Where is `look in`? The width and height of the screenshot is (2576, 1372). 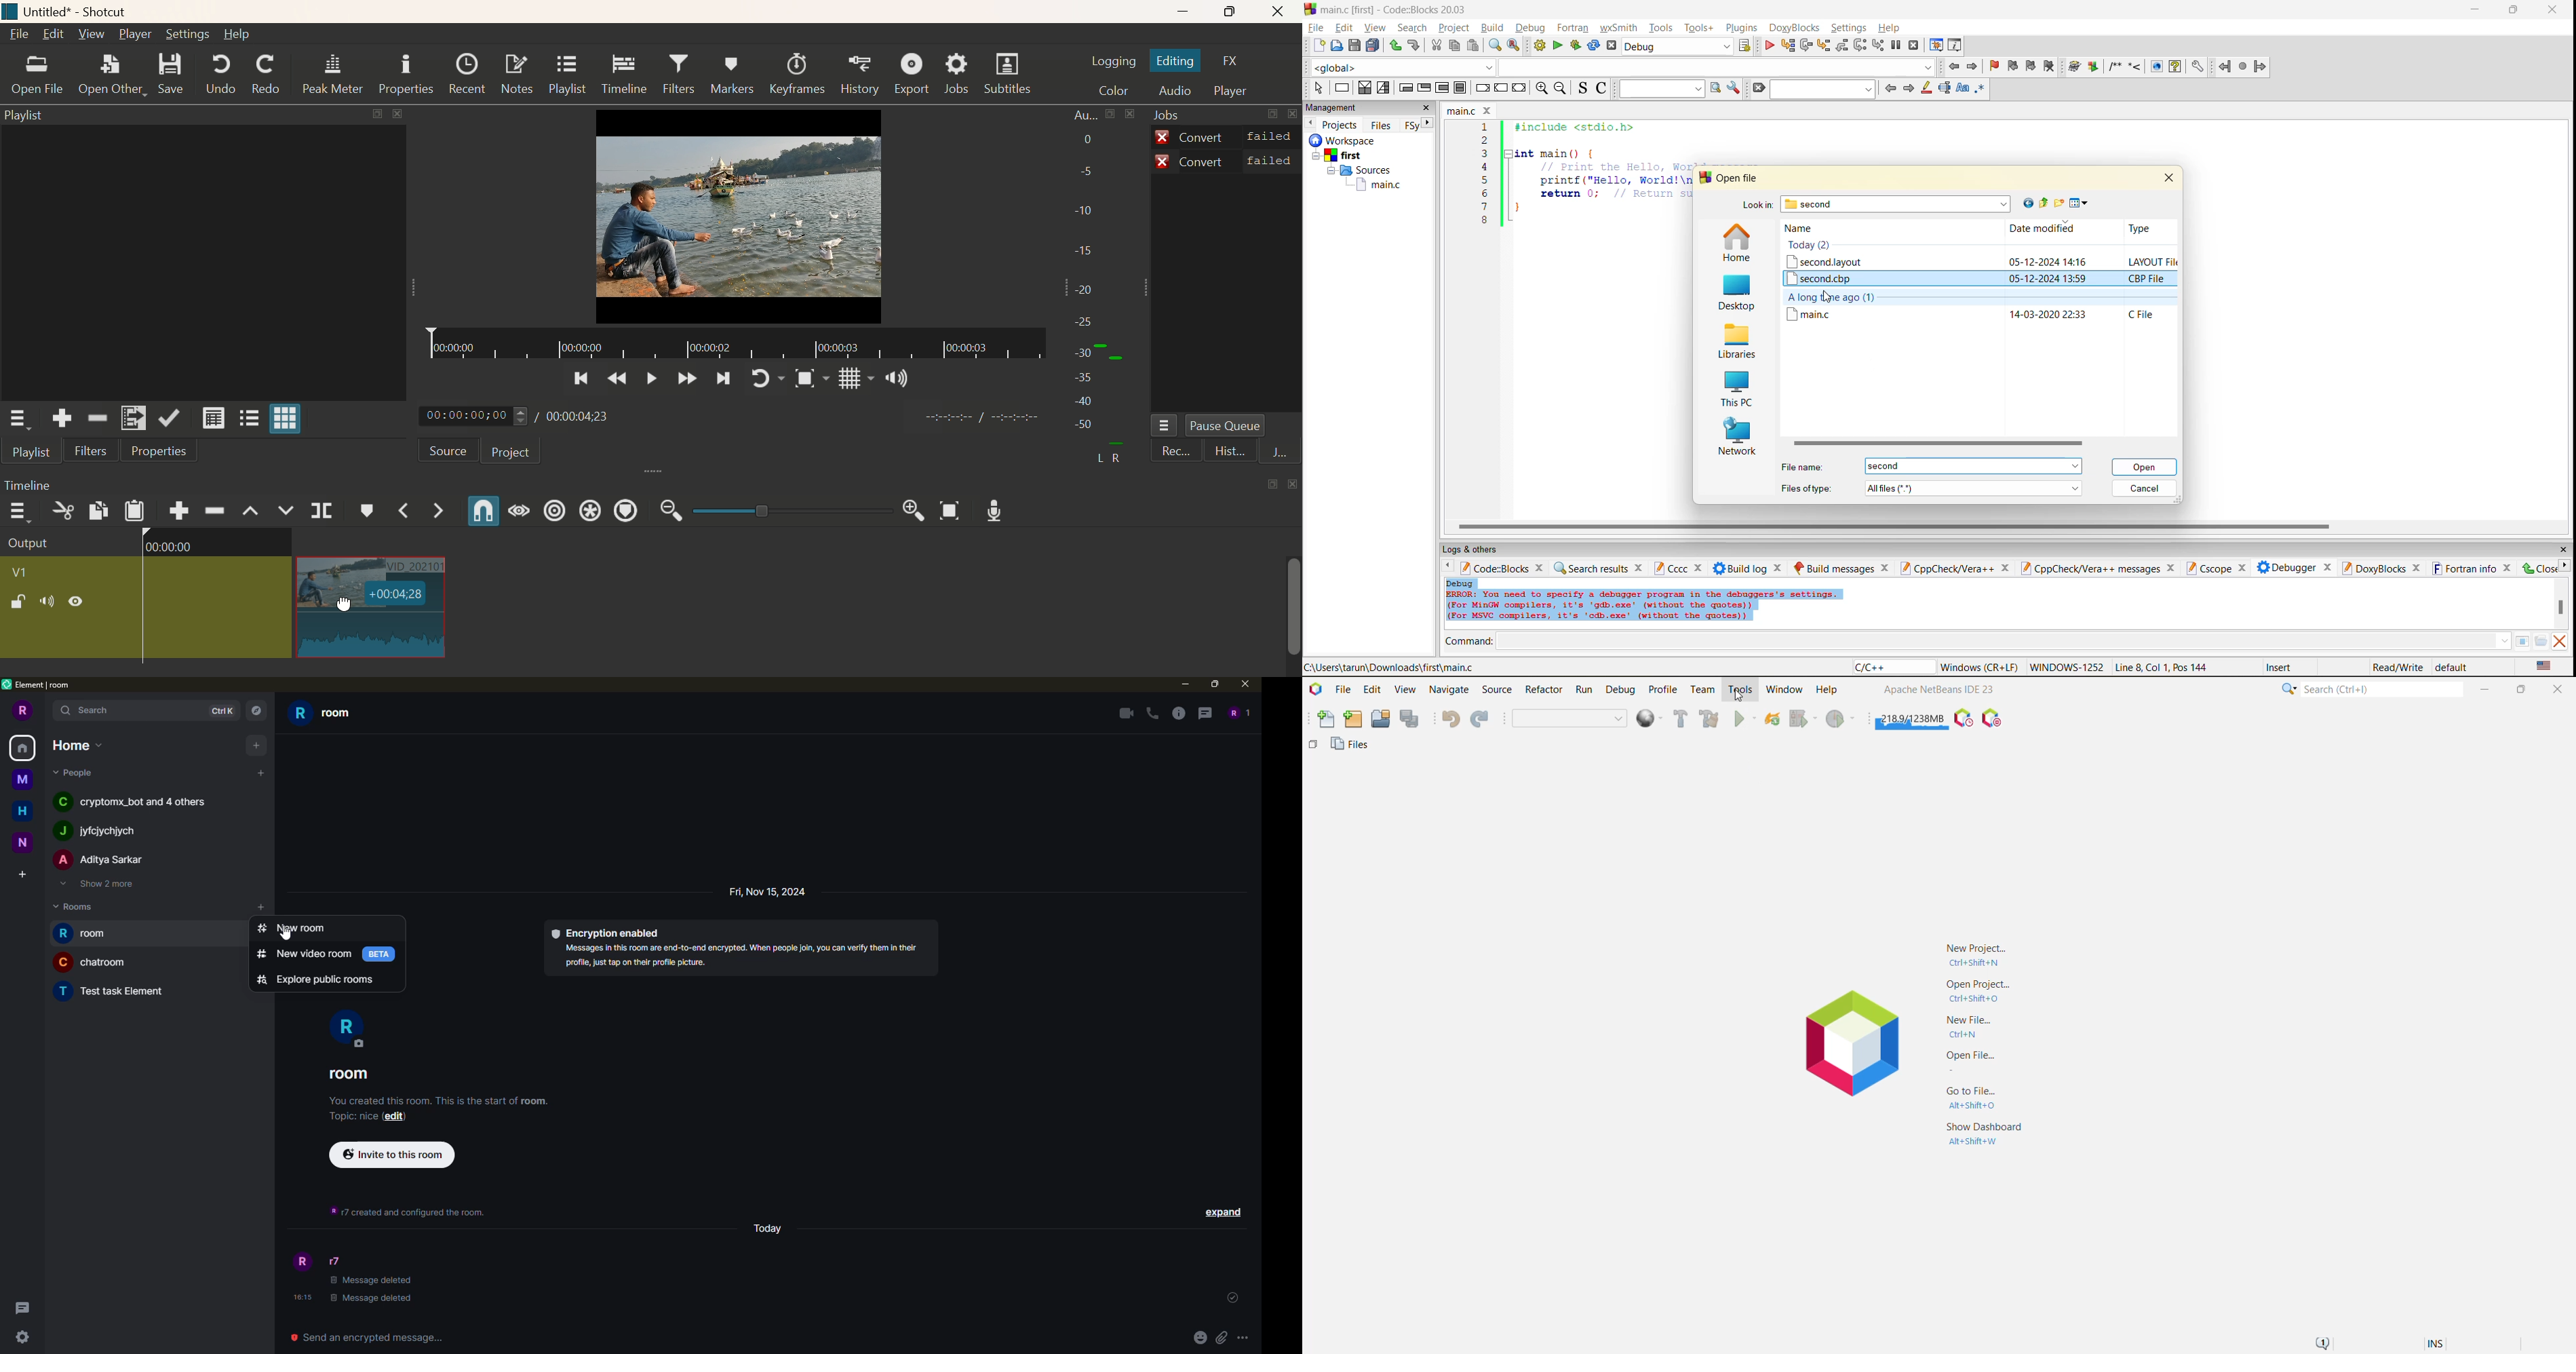 look in is located at coordinates (1757, 207).